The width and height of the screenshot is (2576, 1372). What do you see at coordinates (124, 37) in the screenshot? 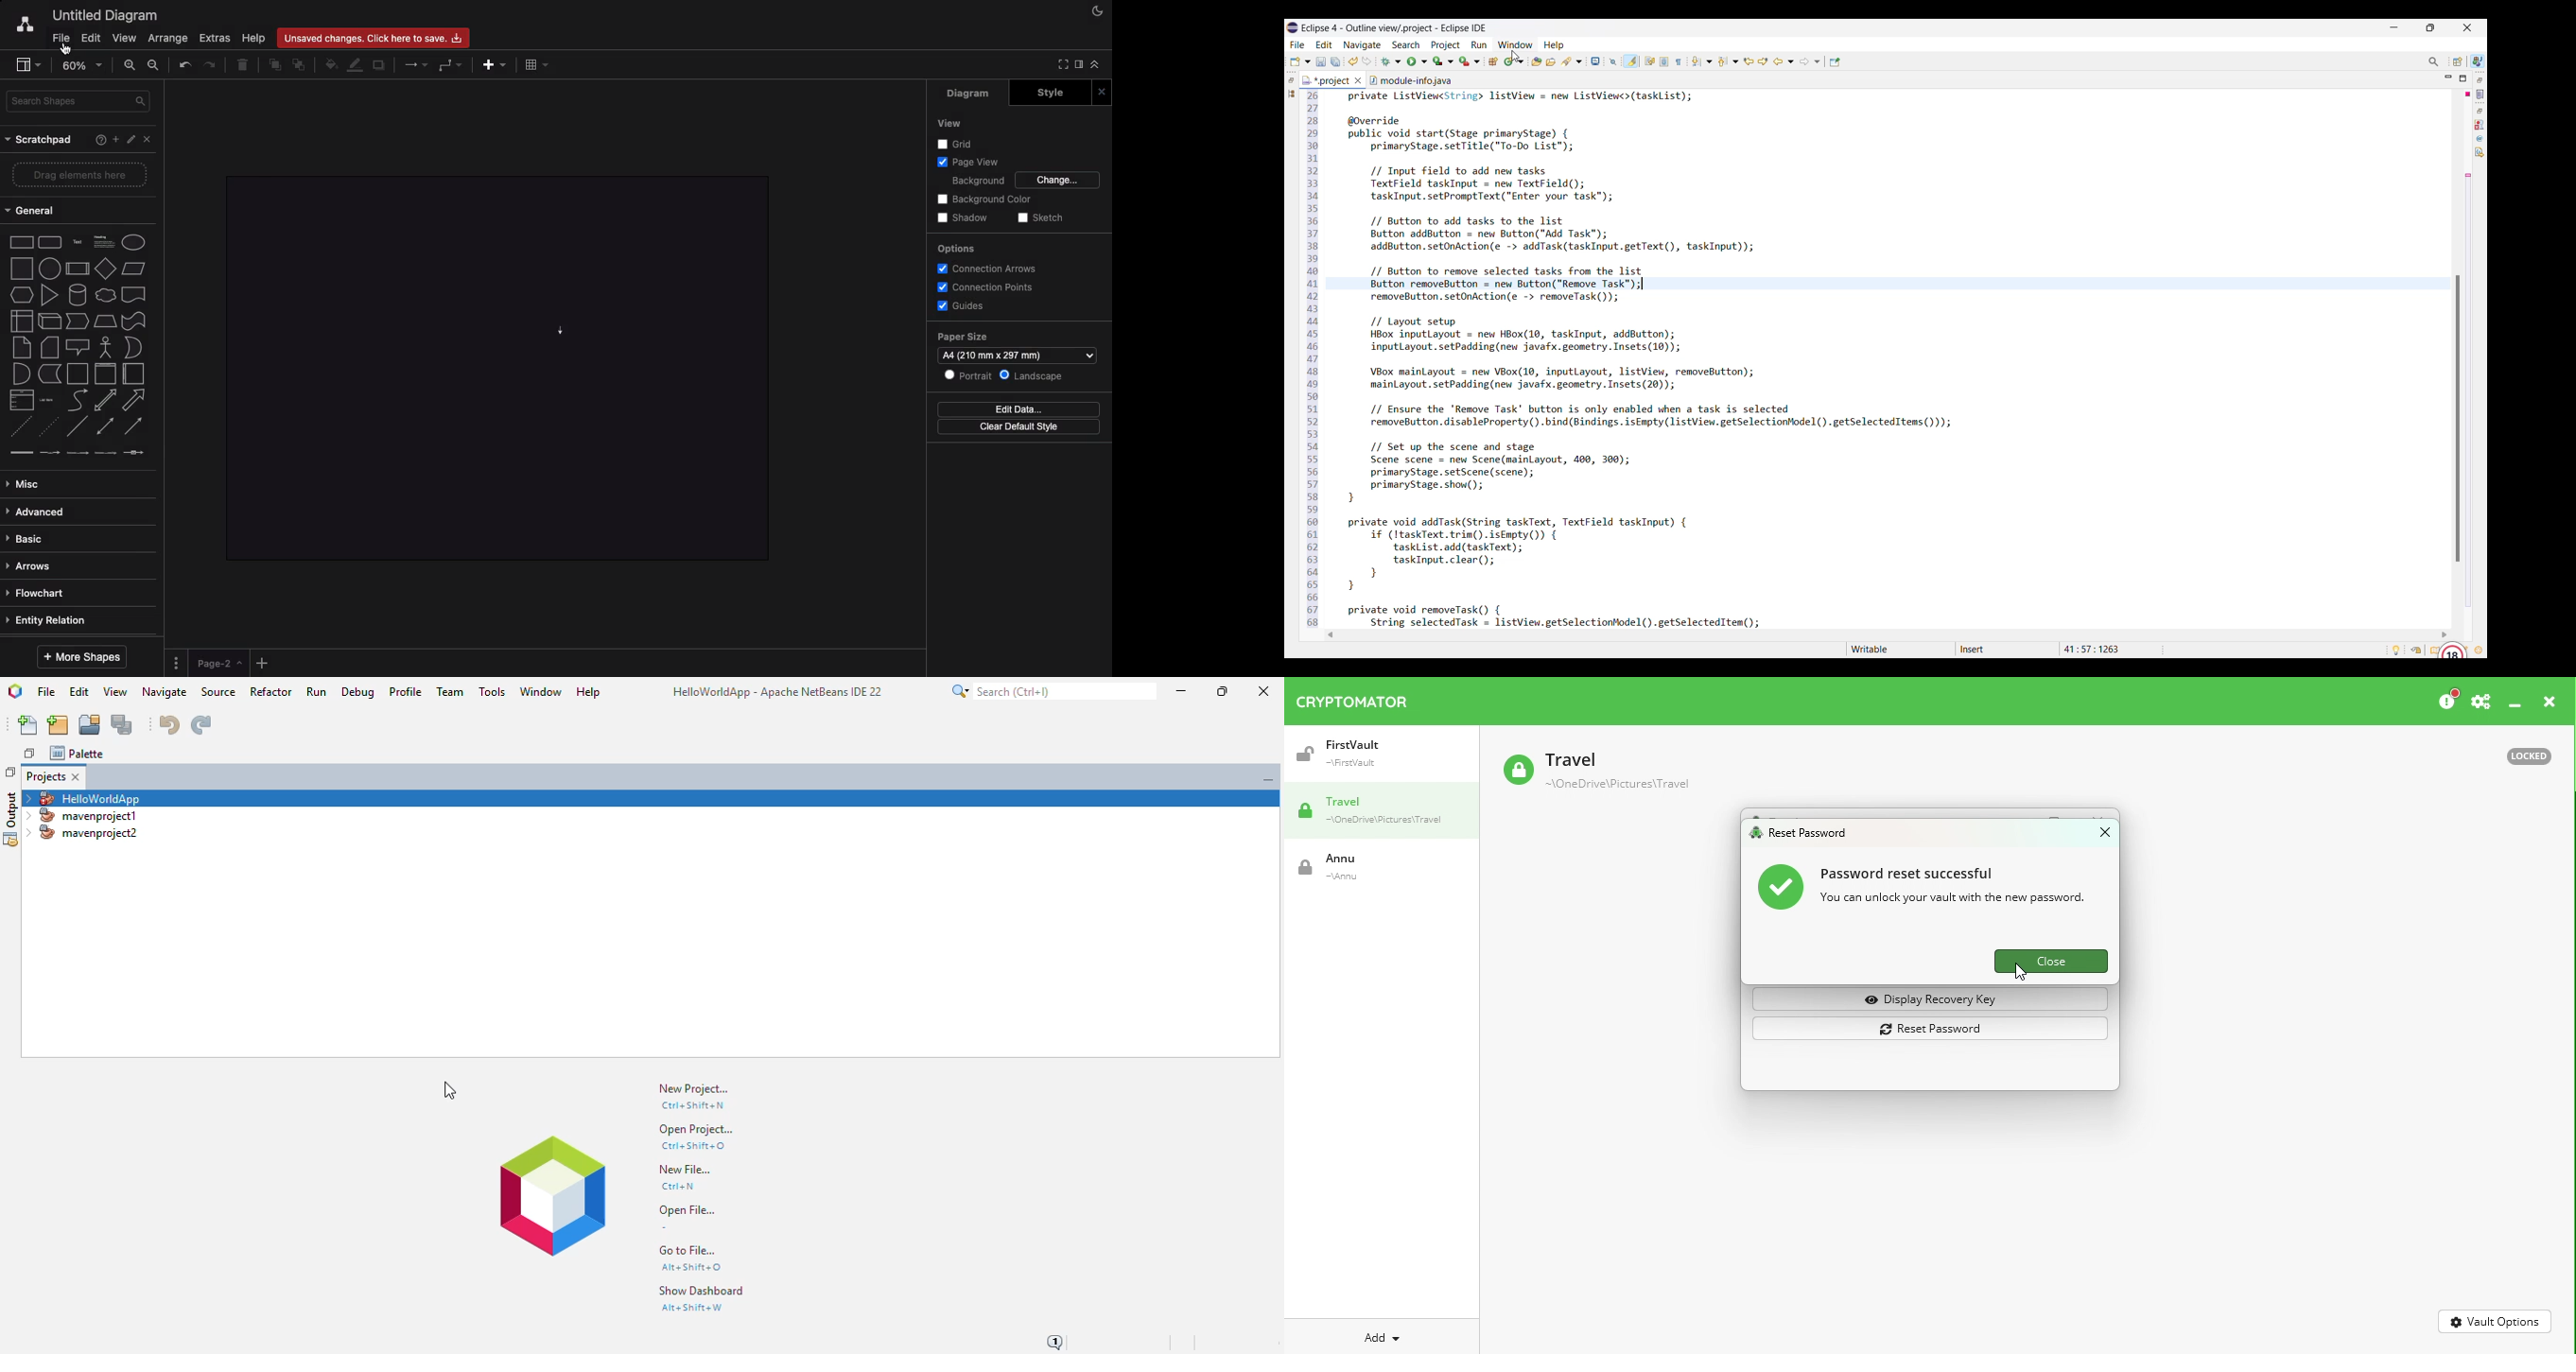
I see `View` at bounding box center [124, 37].